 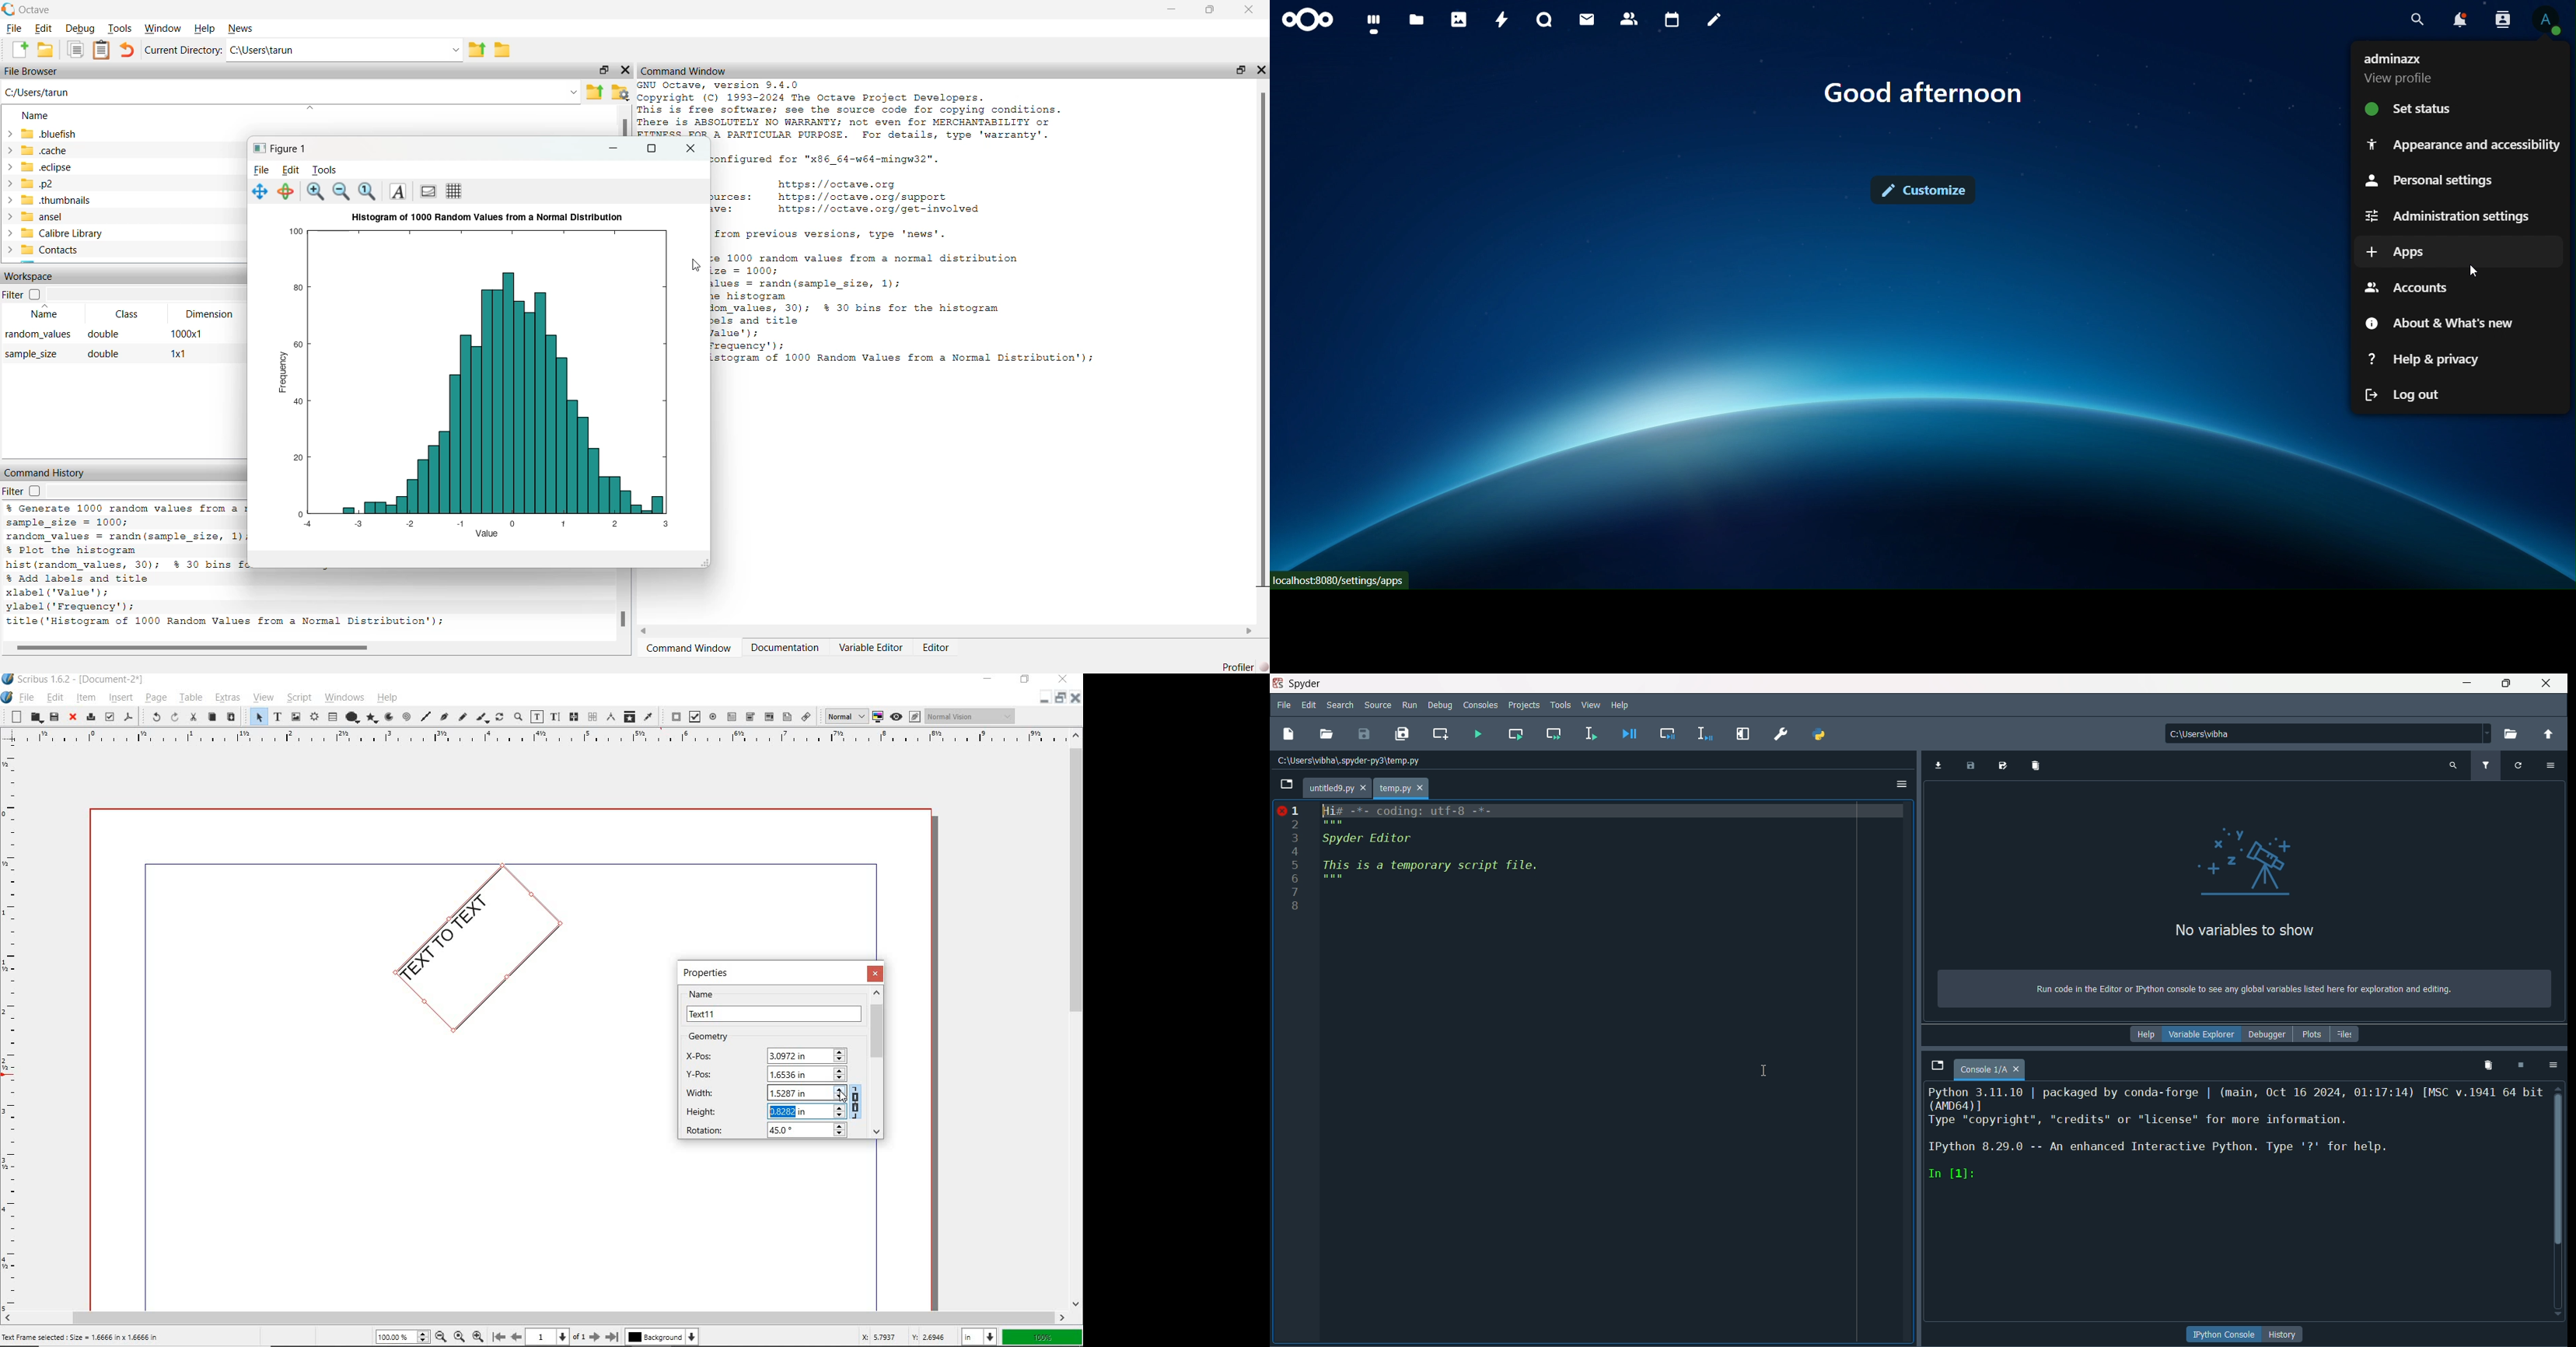 What do you see at coordinates (2514, 734) in the screenshot?
I see `open folder` at bounding box center [2514, 734].